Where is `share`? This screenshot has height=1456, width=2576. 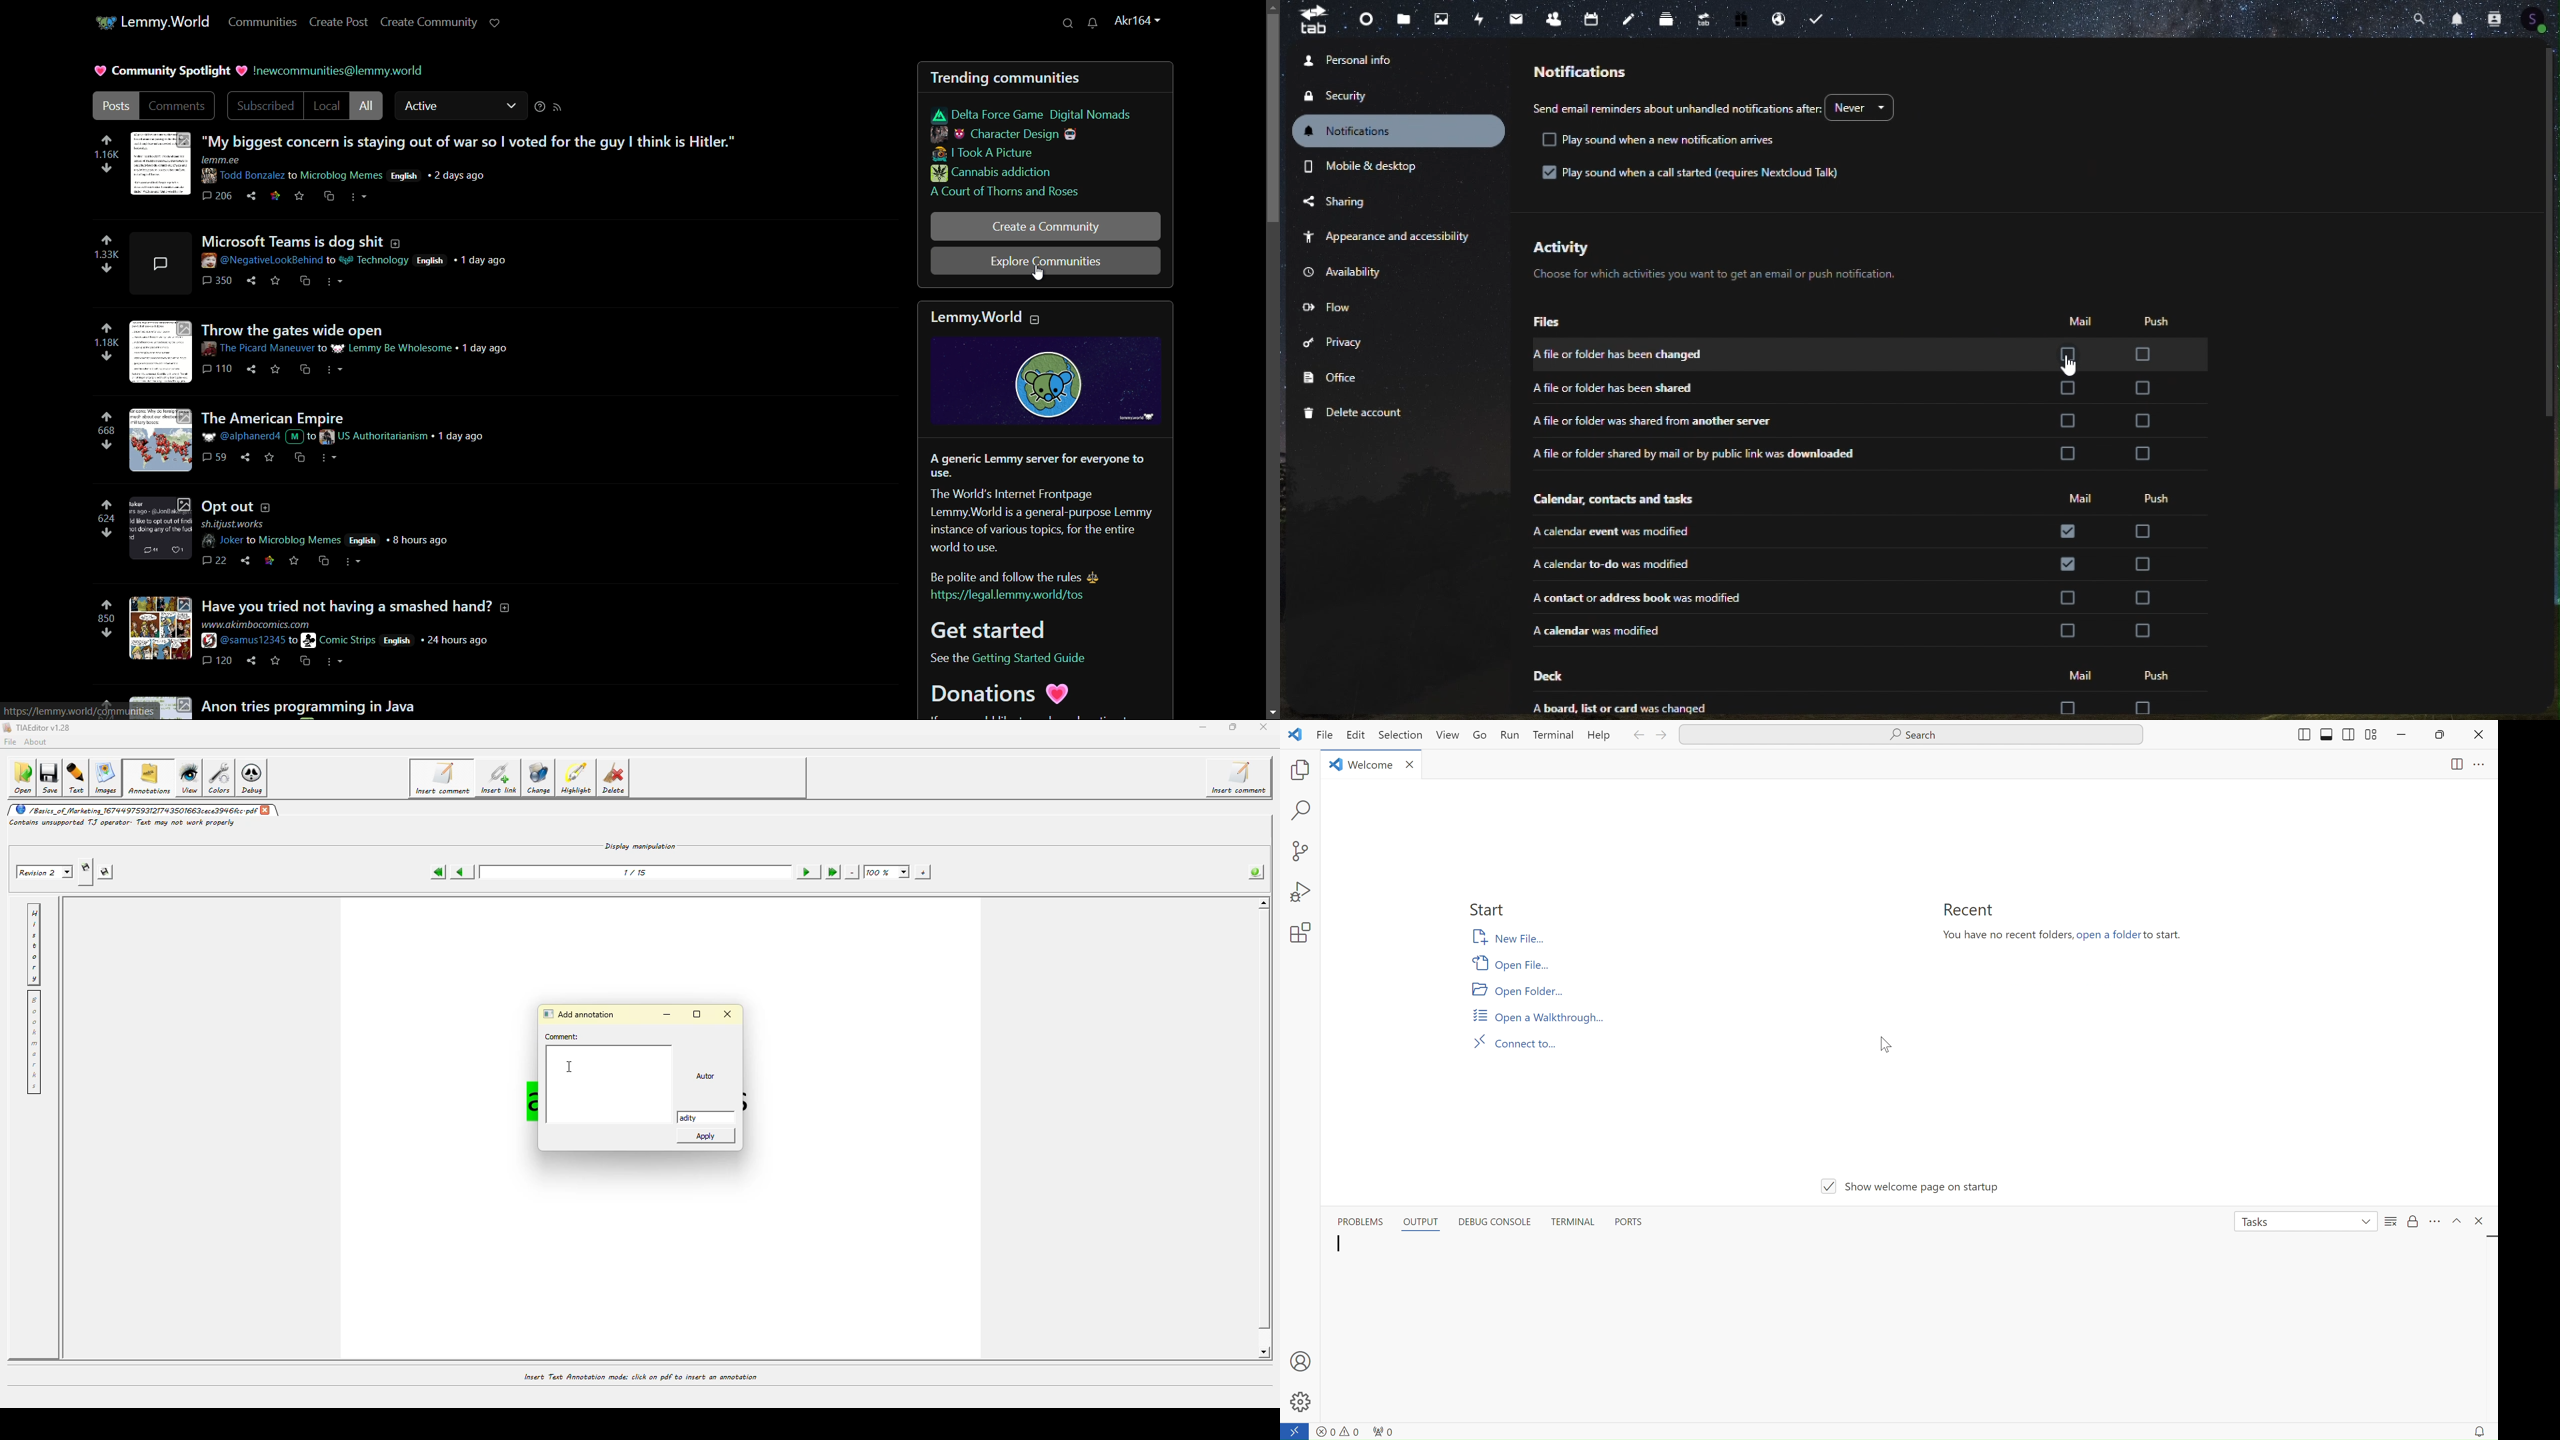
share is located at coordinates (251, 280).